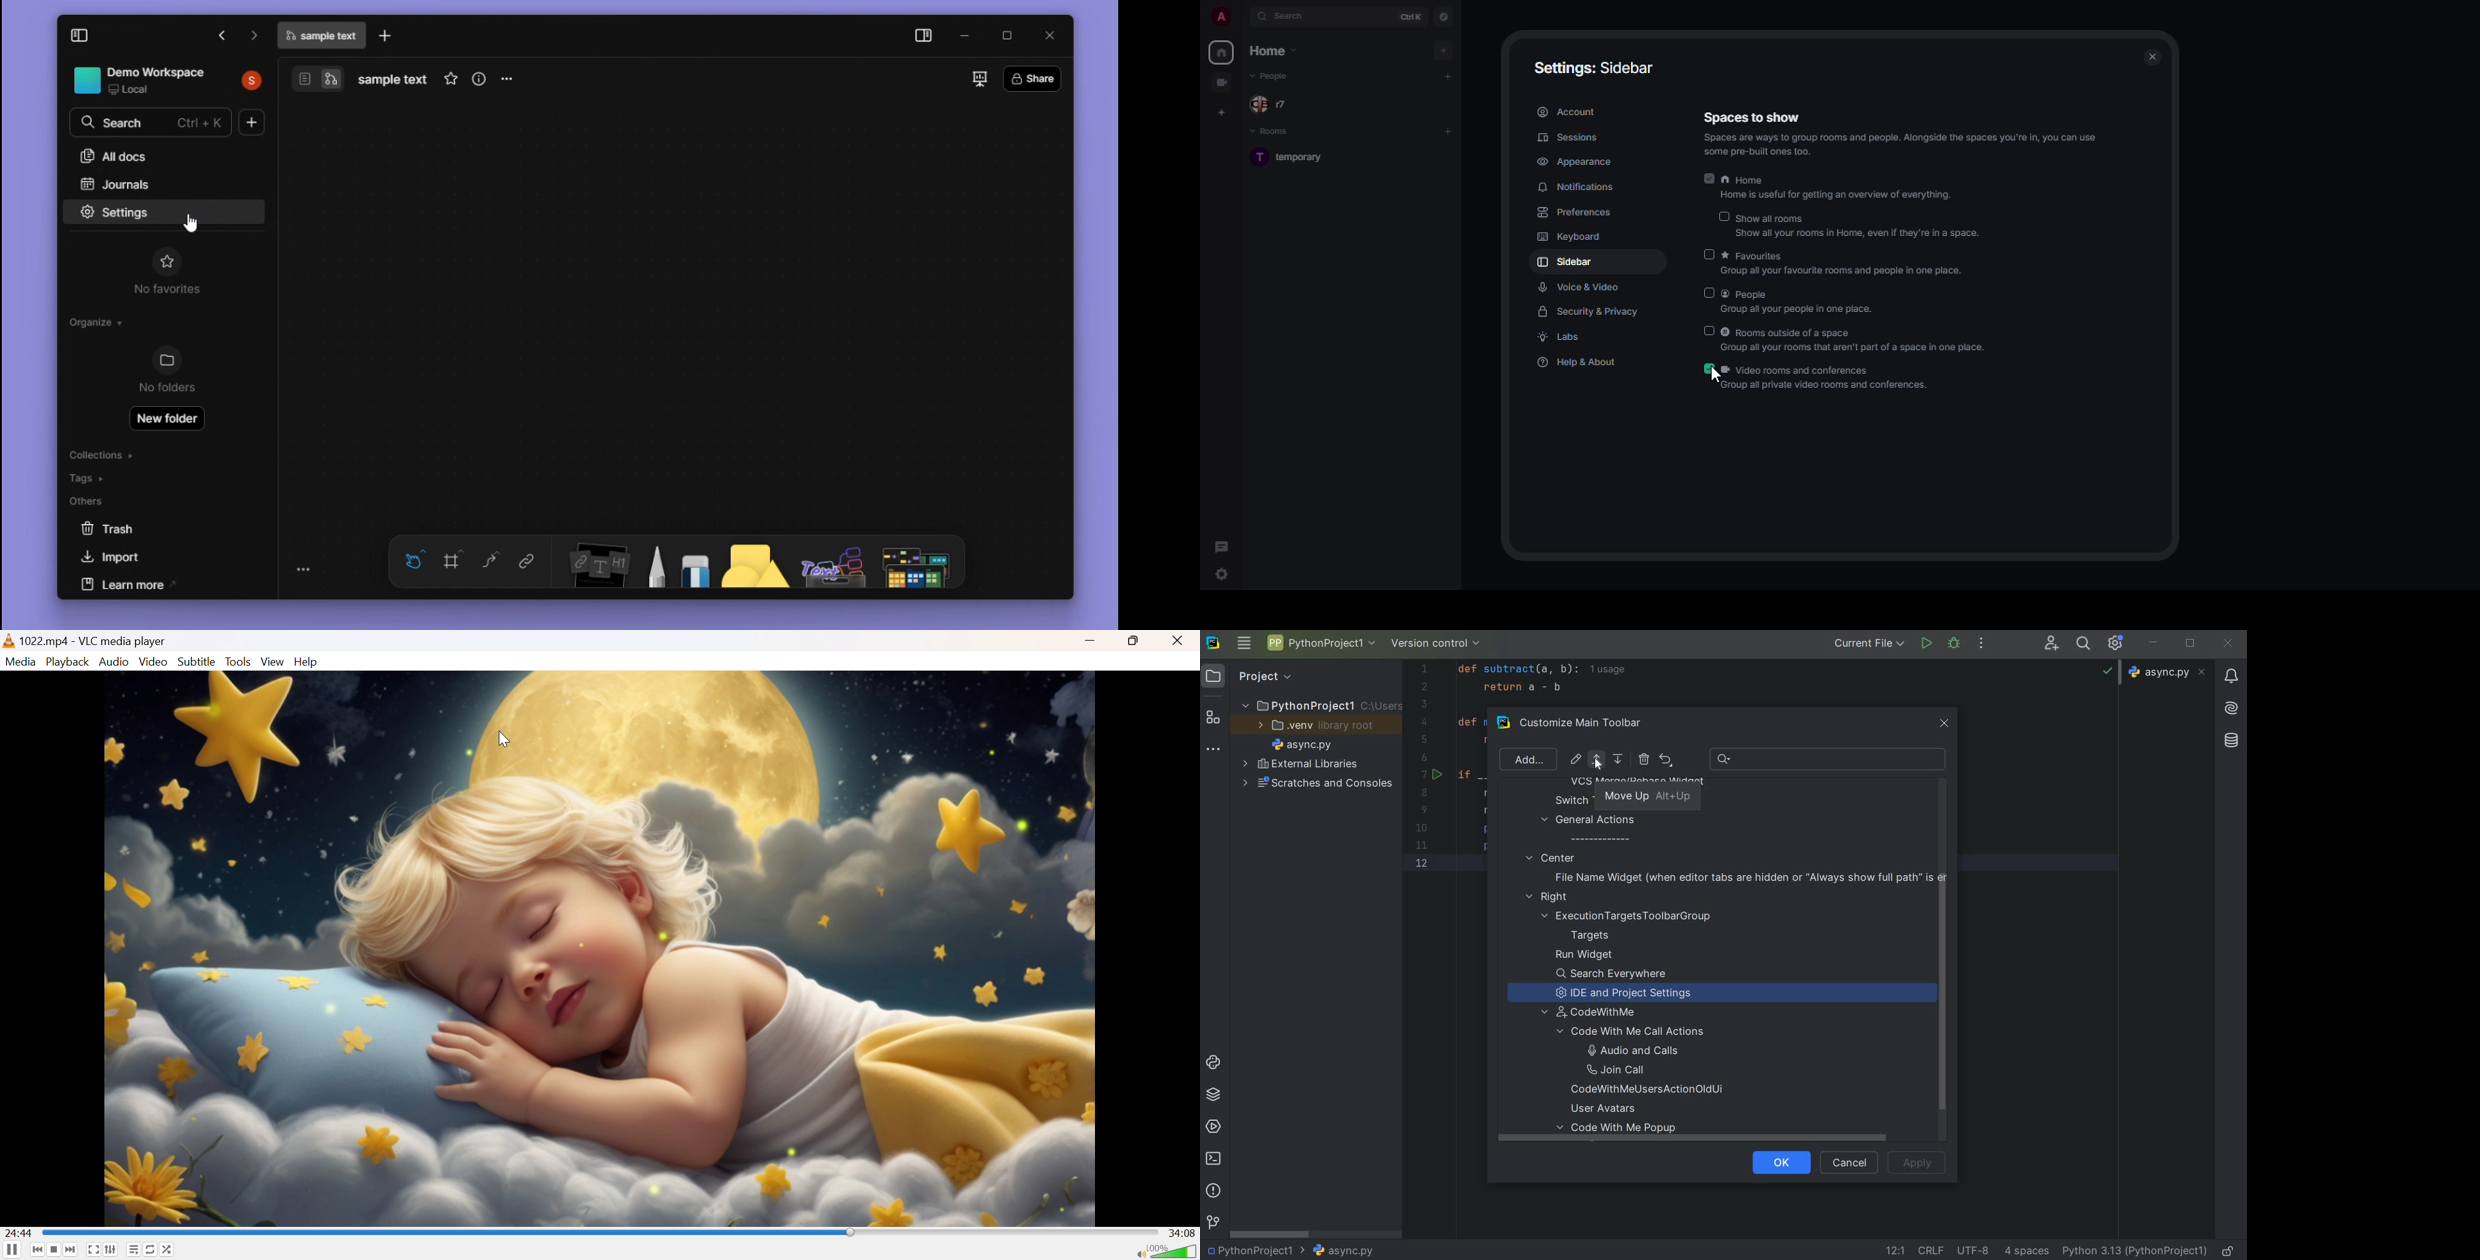 The width and height of the screenshot is (2492, 1260). Describe the element at coordinates (1593, 67) in the screenshot. I see `settings: sidebar` at that location.